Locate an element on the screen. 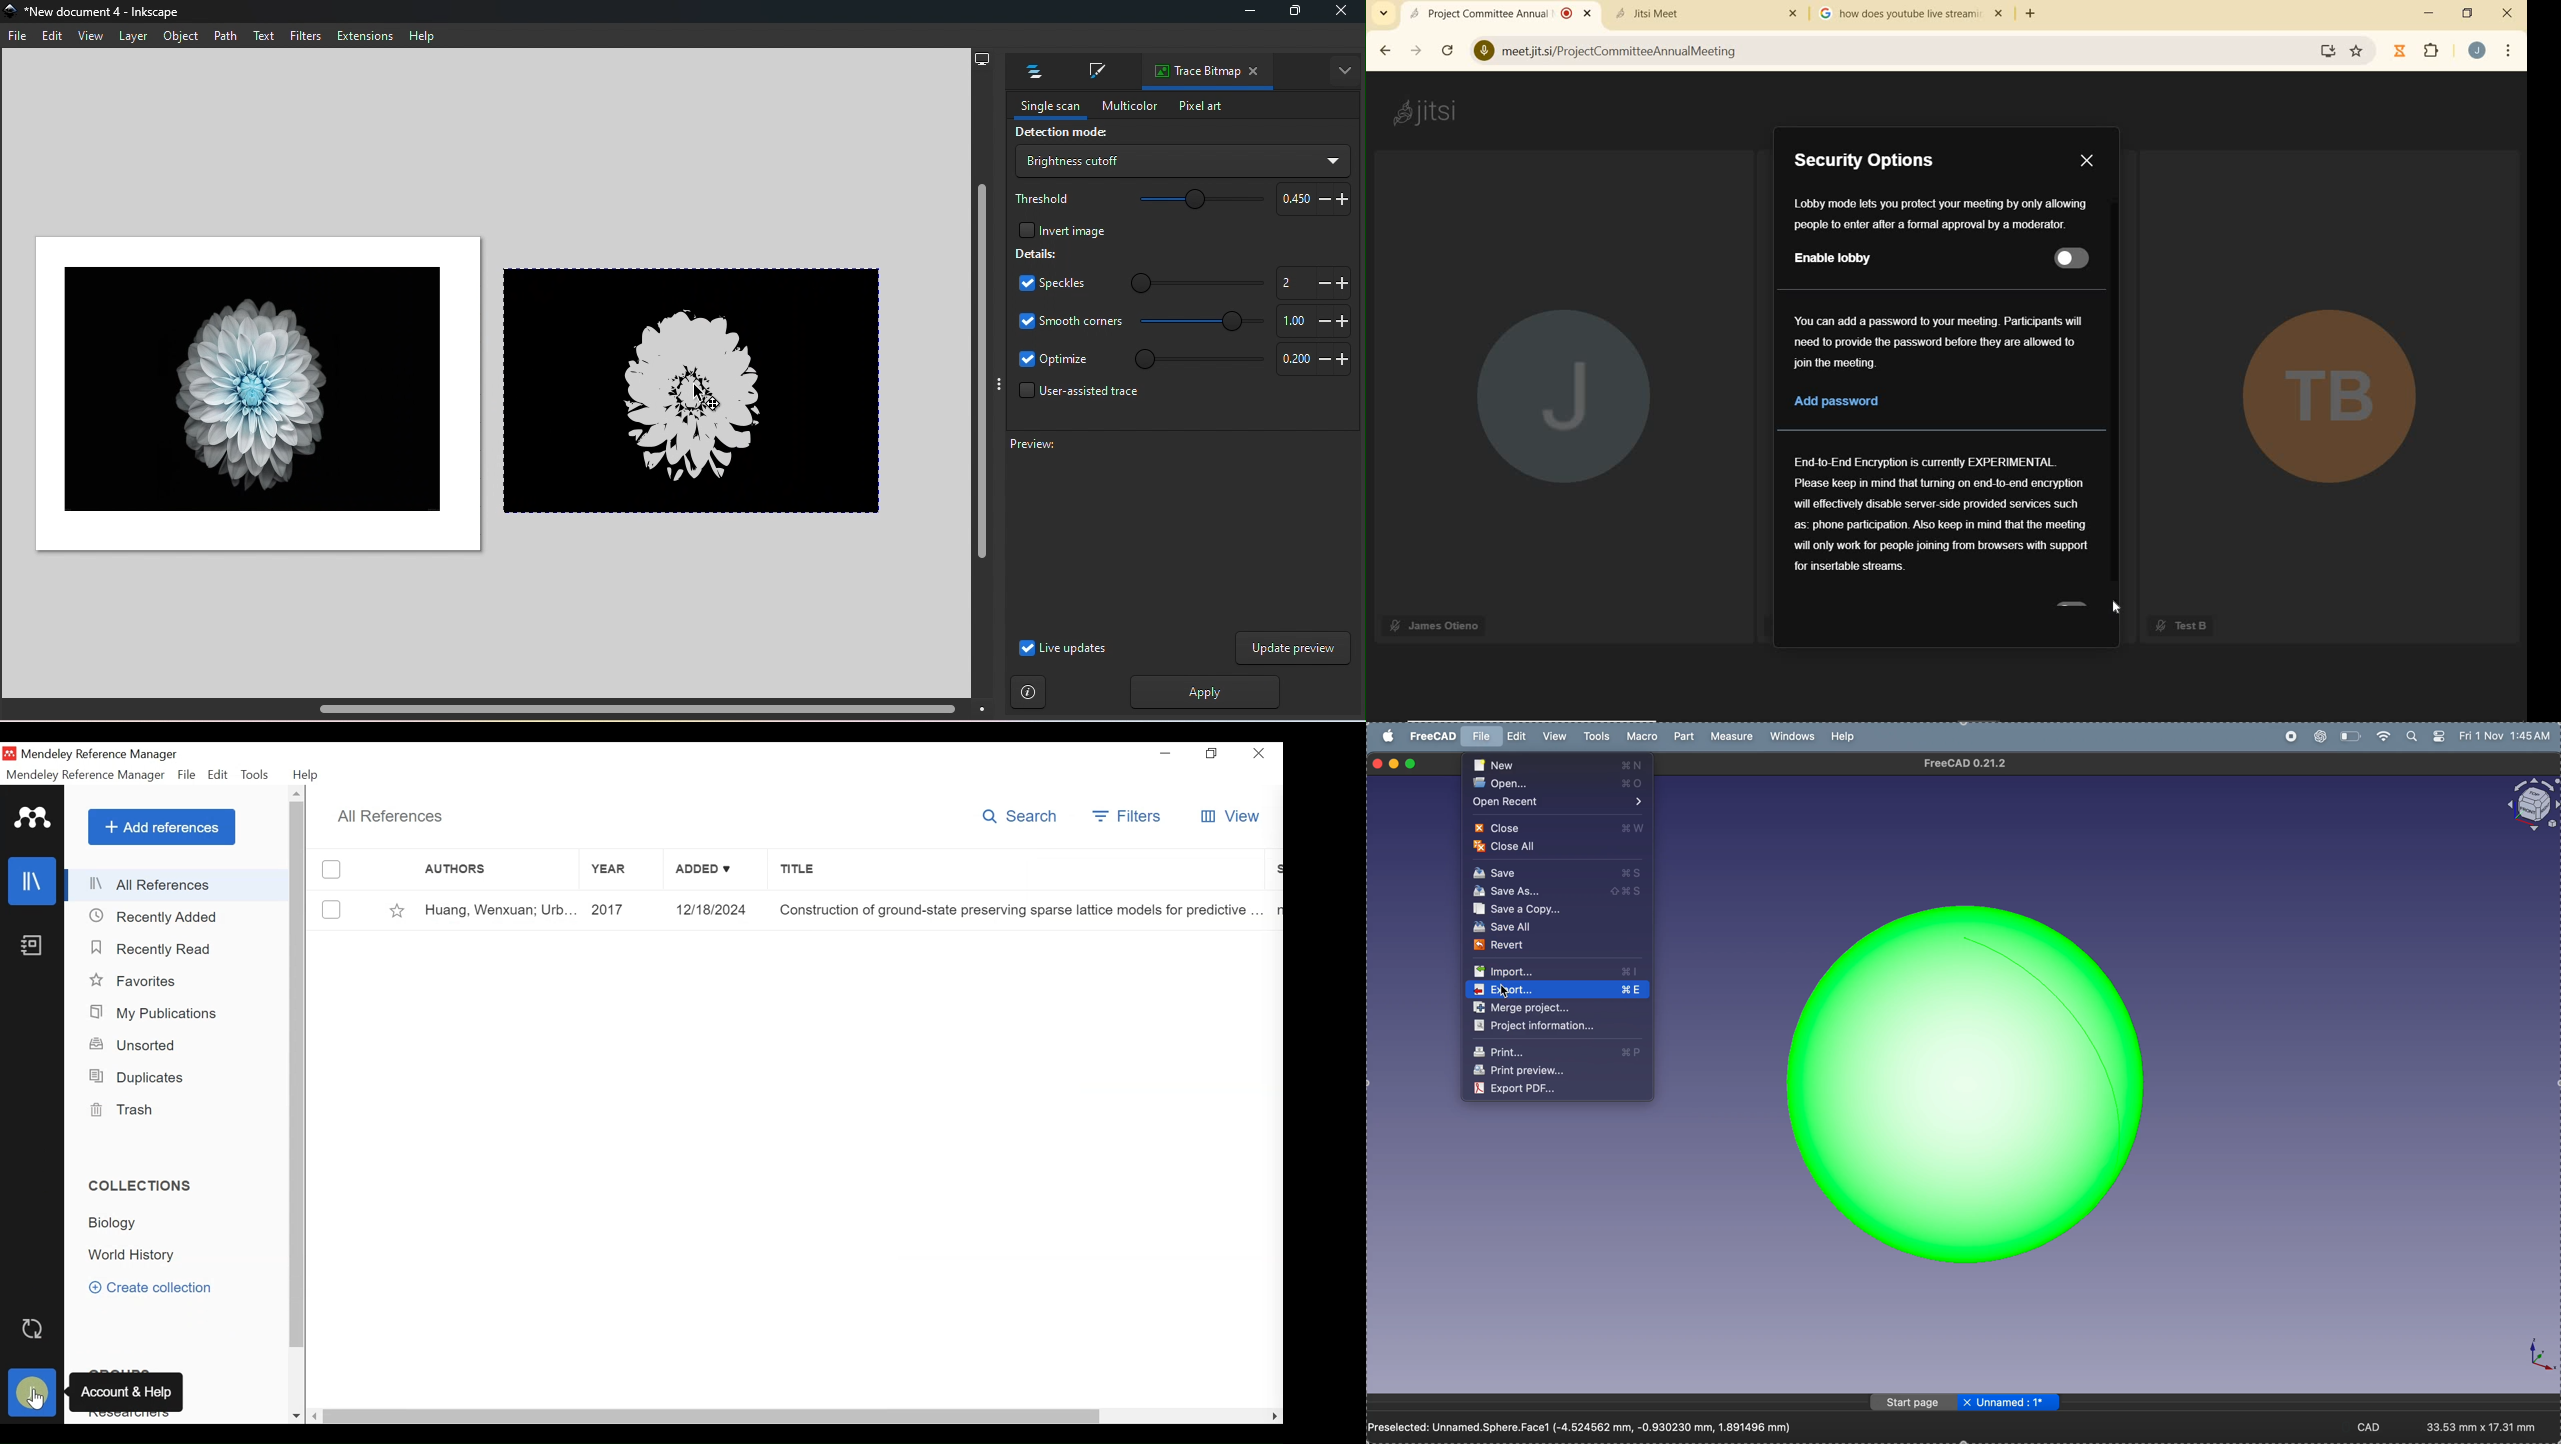  Maximize is located at coordinates (1214, 755).